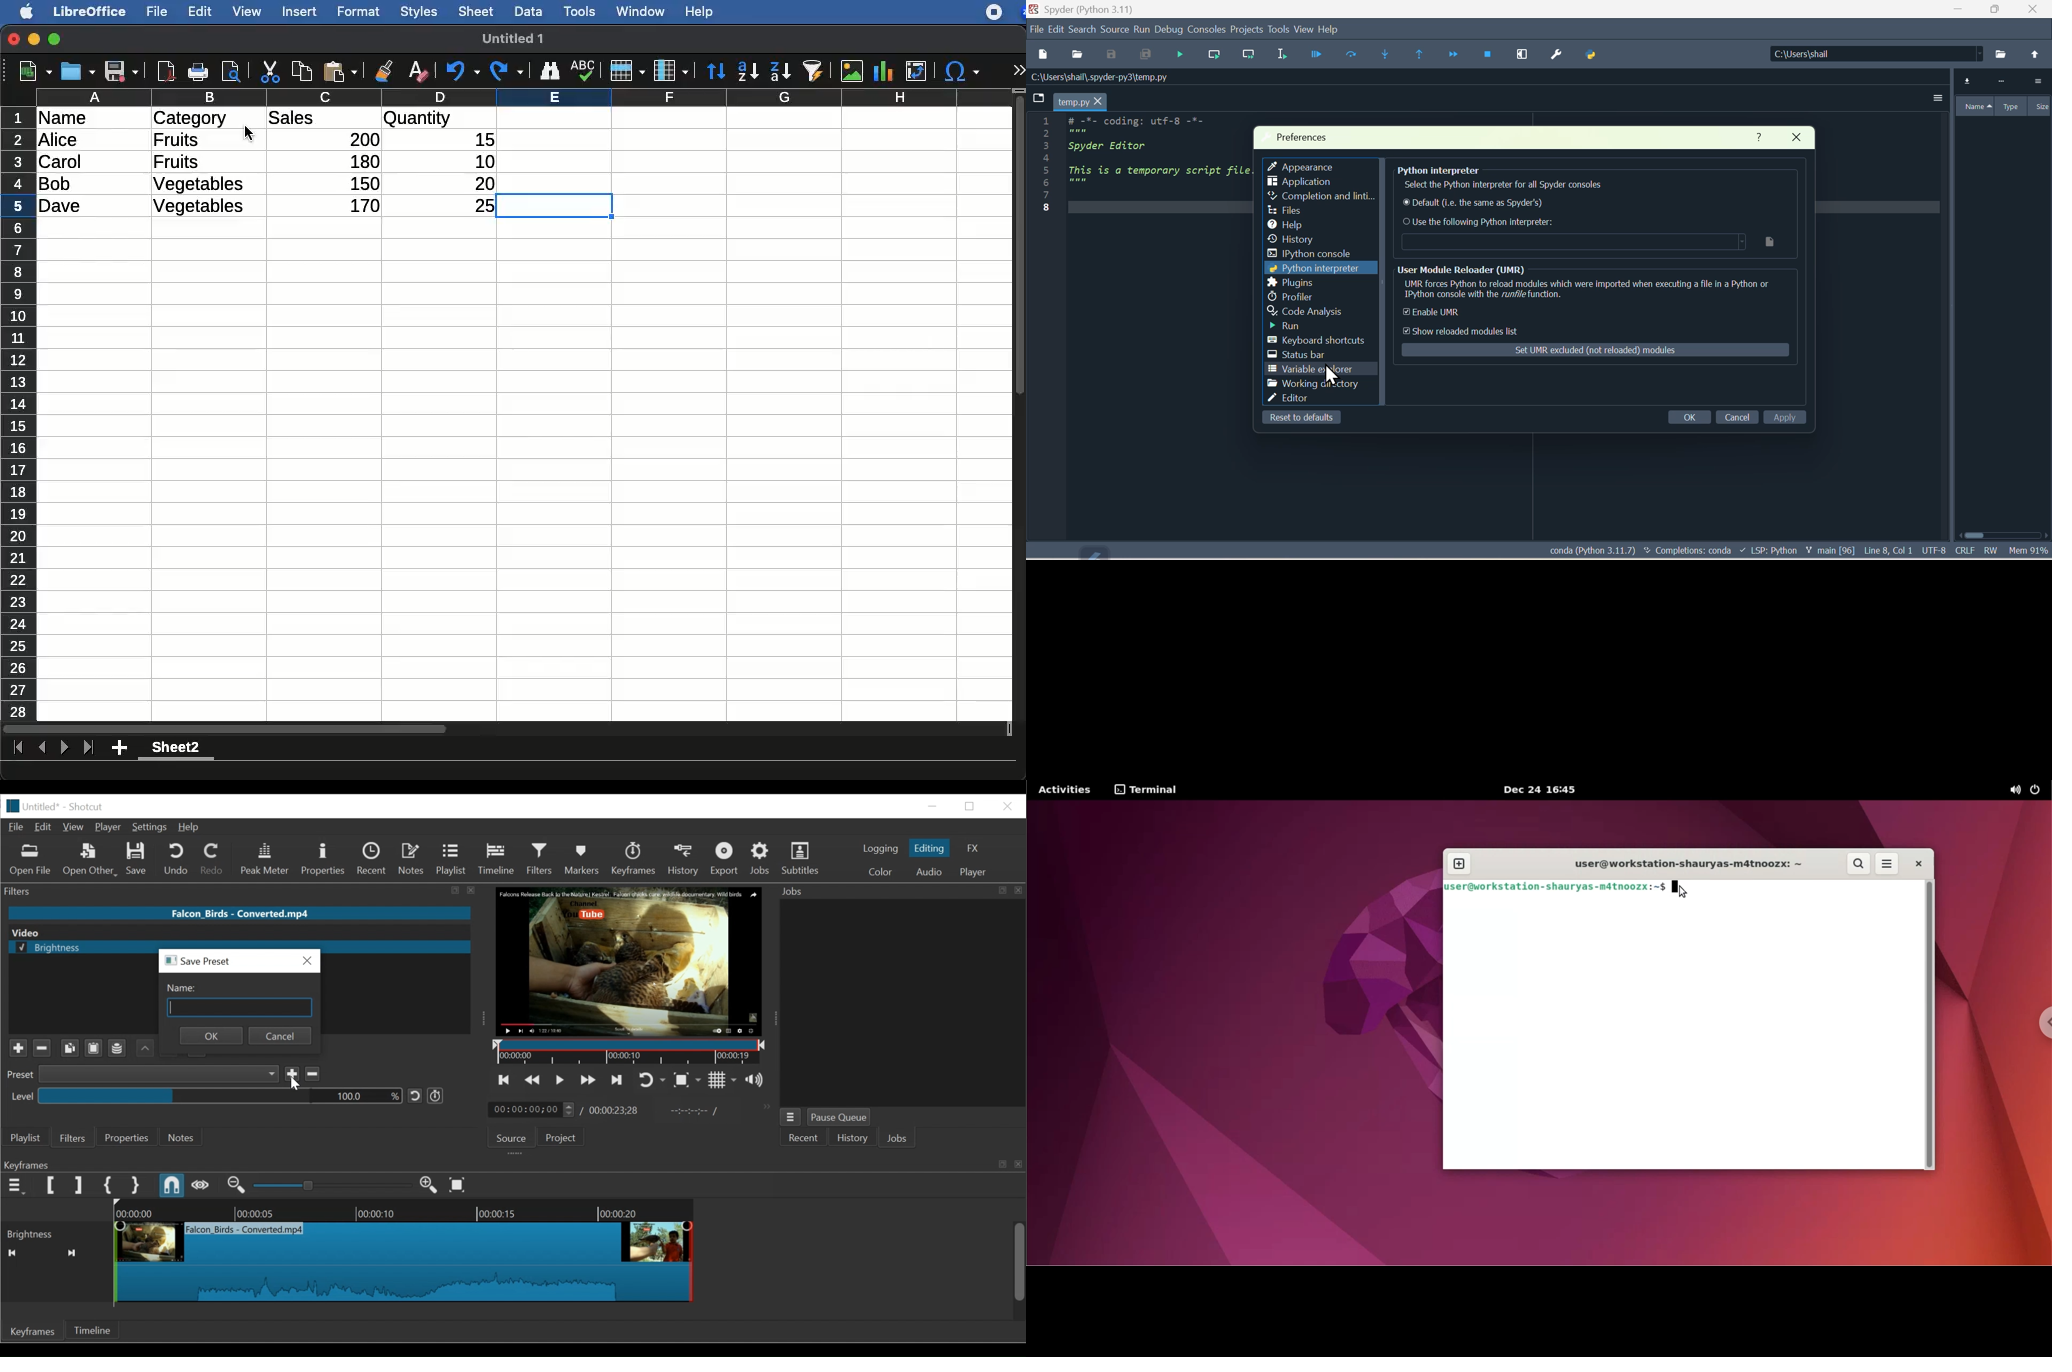  Describe the element at coordinates (1382, 52) in the screenshot. I see `Step into function` at that location.